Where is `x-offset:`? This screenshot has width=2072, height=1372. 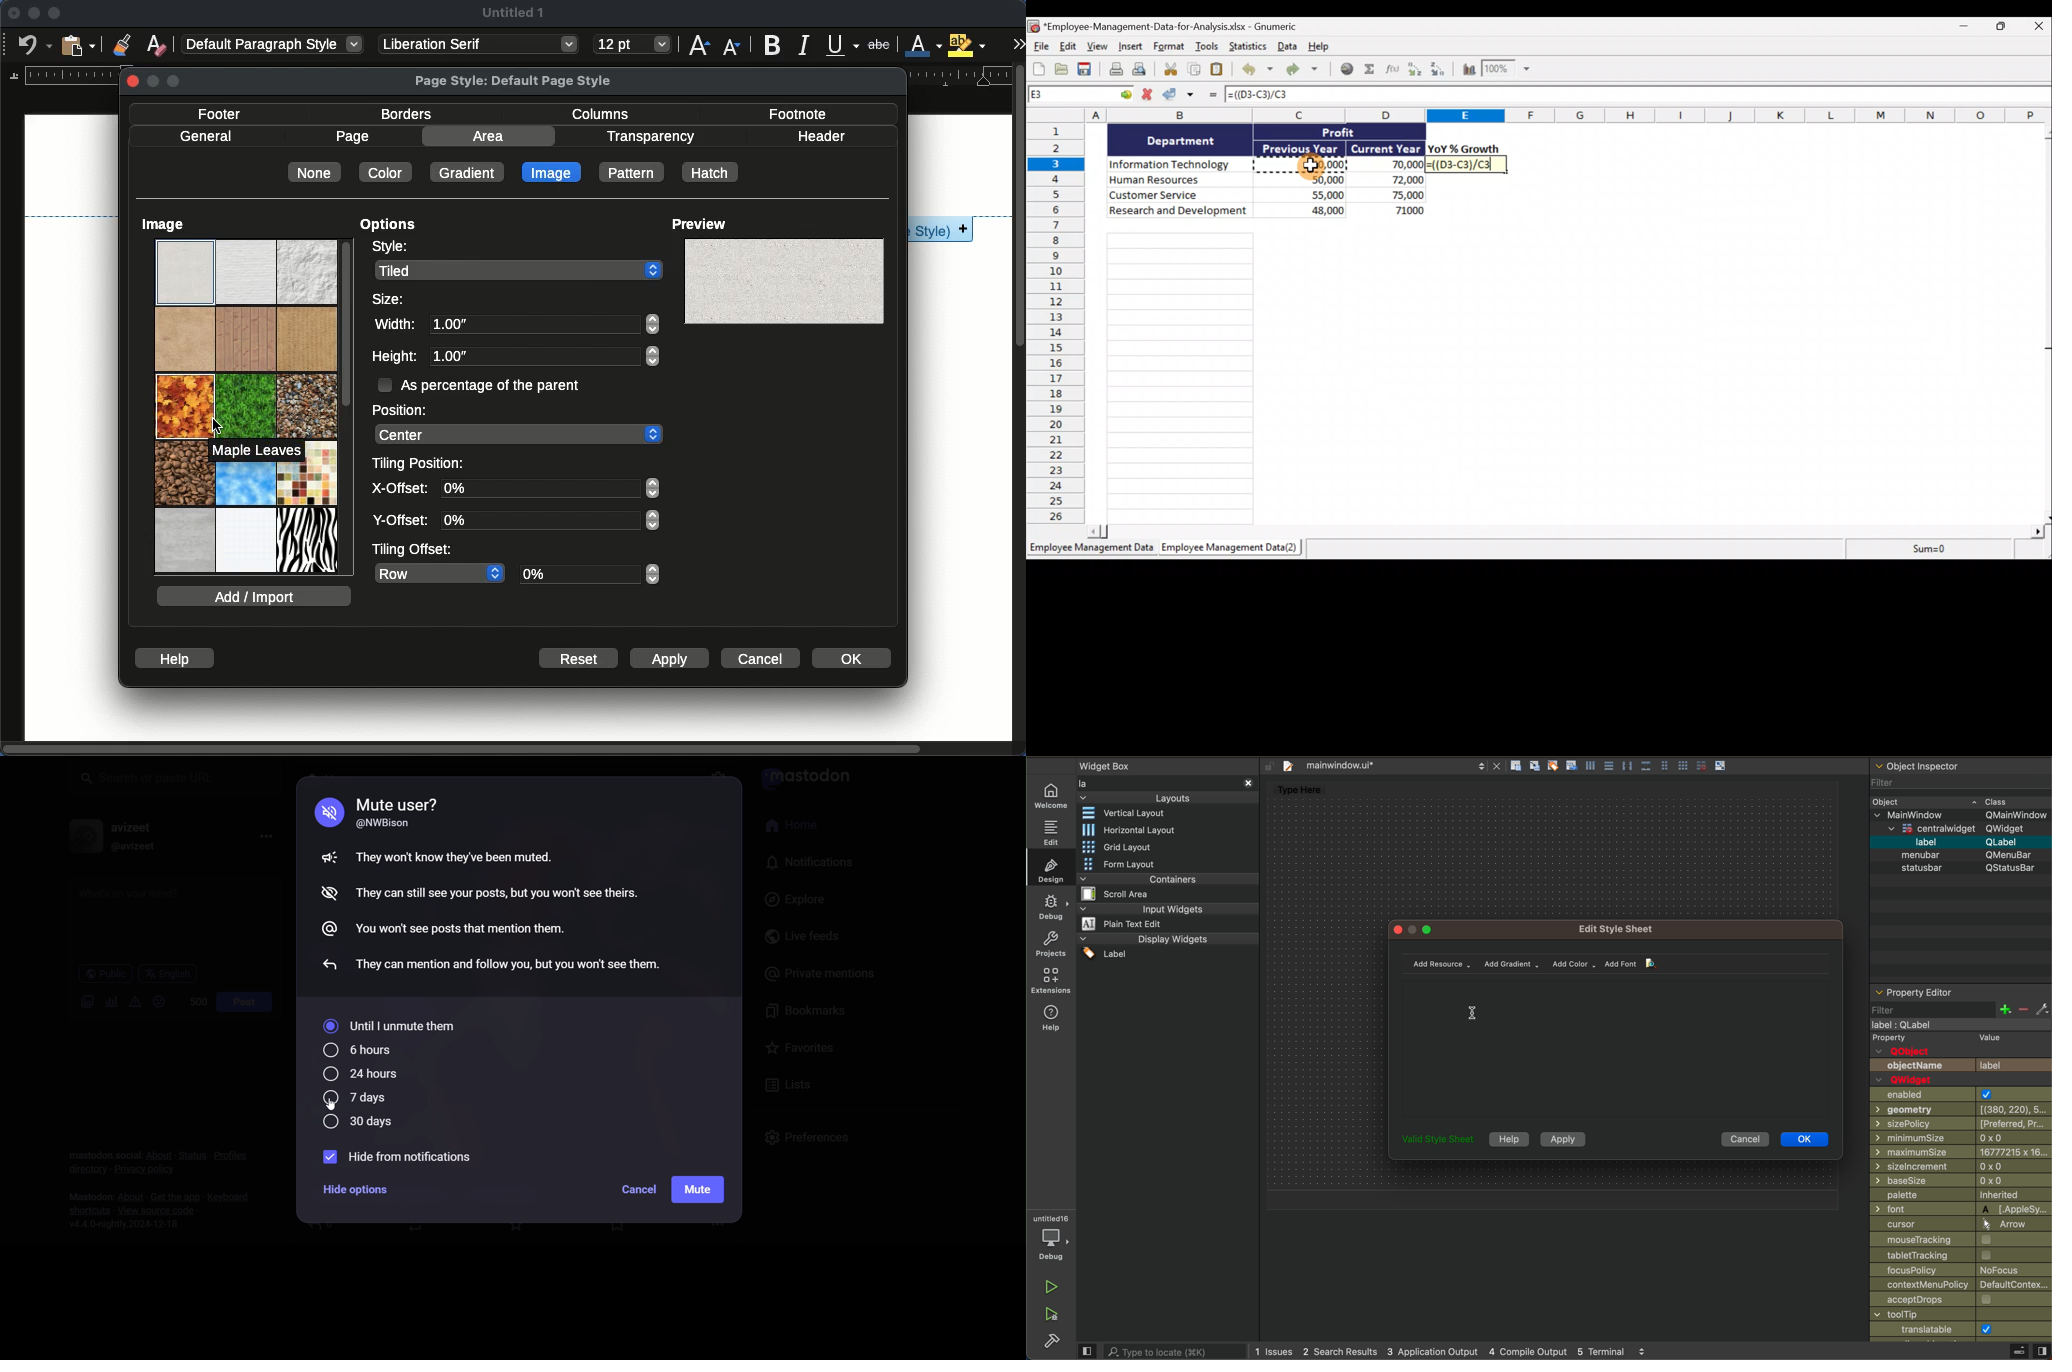 x-offset: is located at coordinates (402, 490).